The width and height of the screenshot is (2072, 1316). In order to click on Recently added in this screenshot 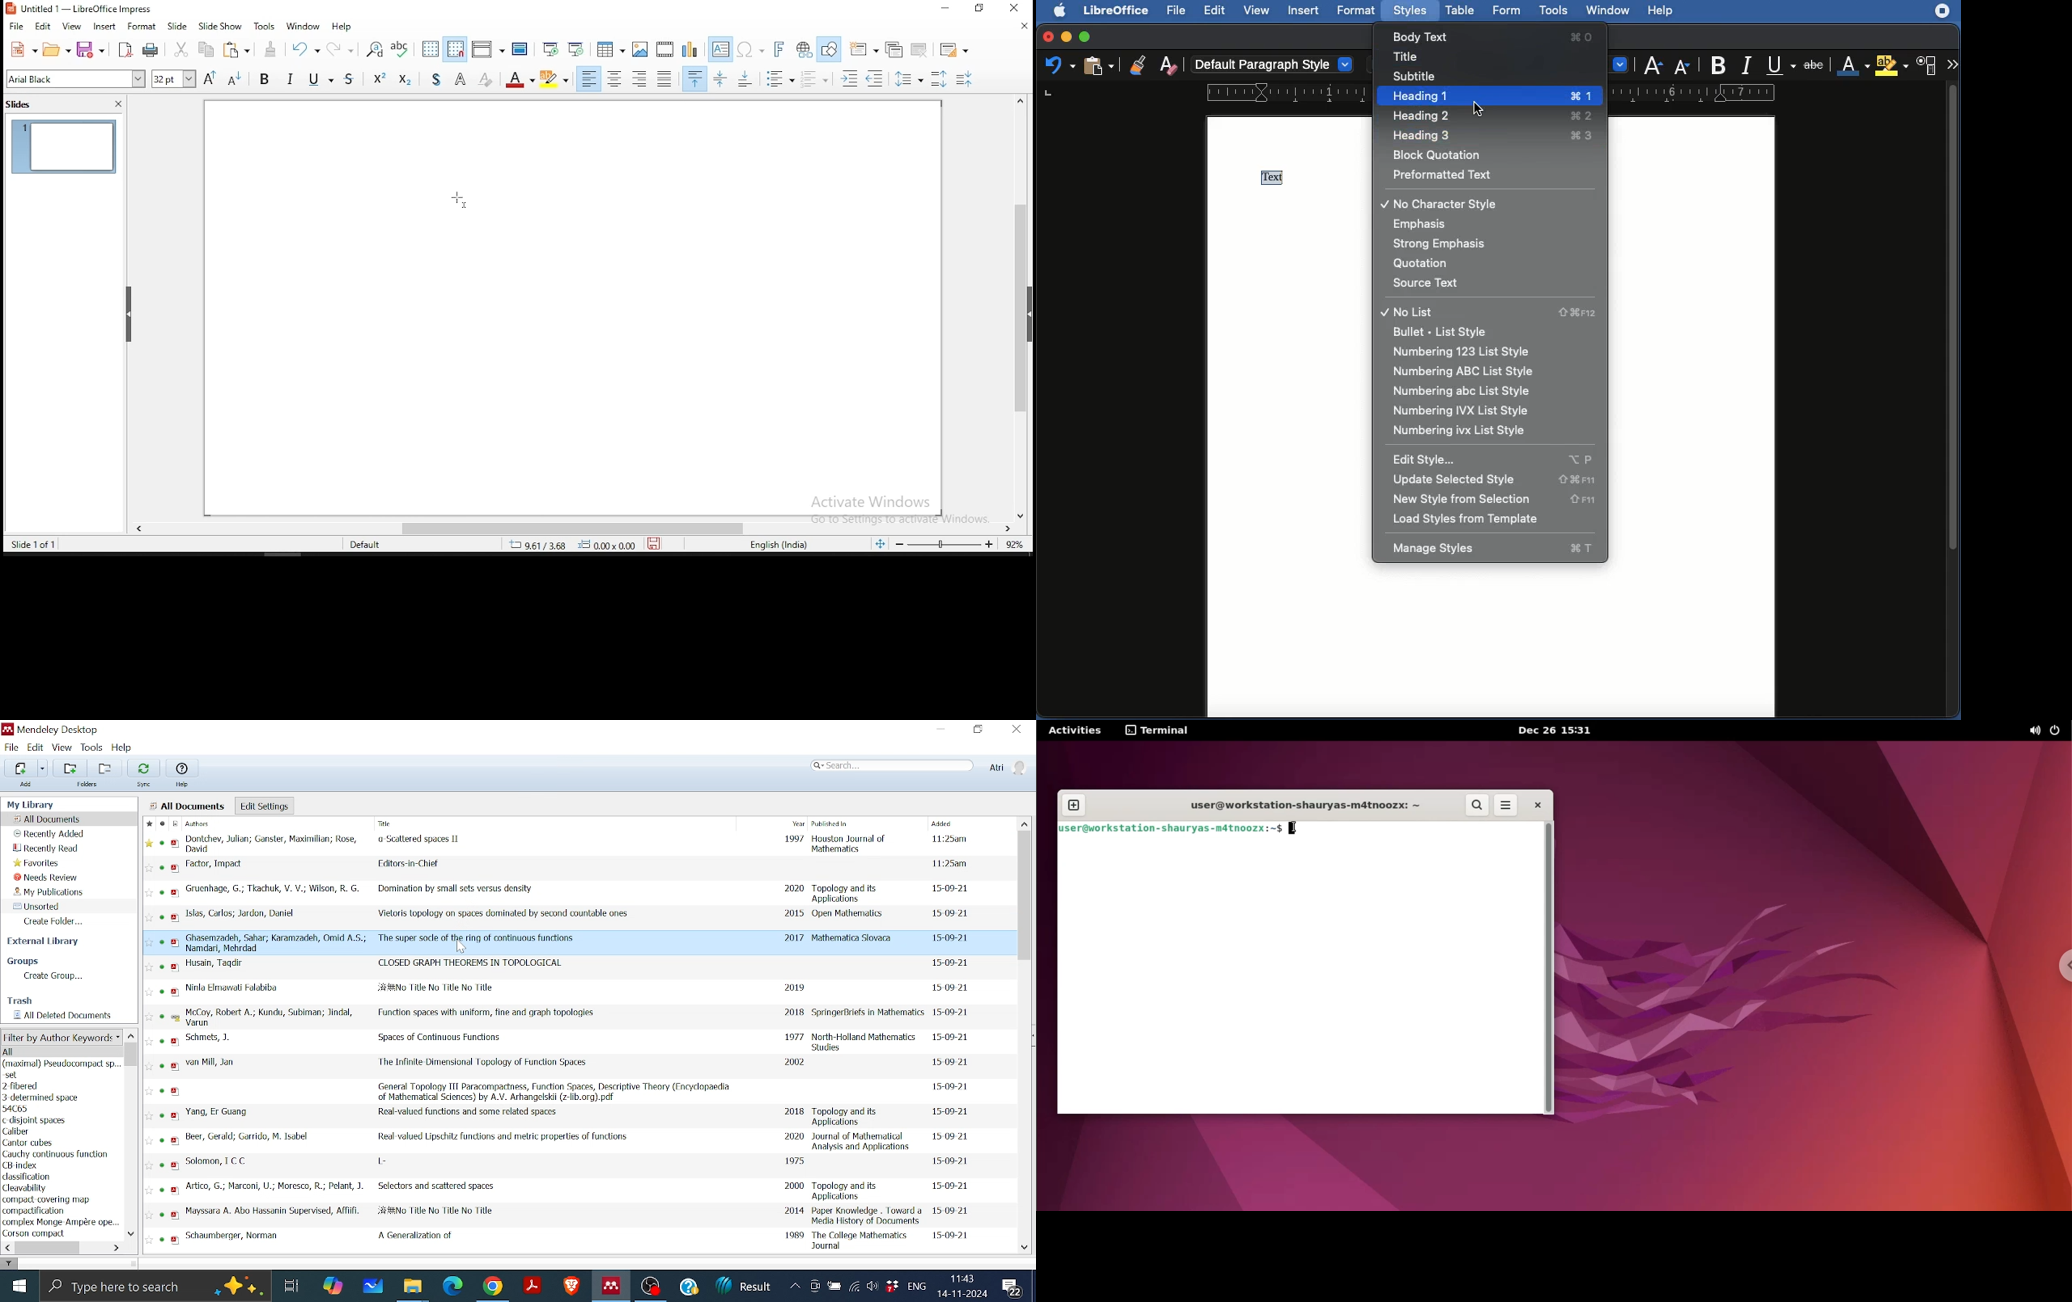, I will do `click(51, 834)`.